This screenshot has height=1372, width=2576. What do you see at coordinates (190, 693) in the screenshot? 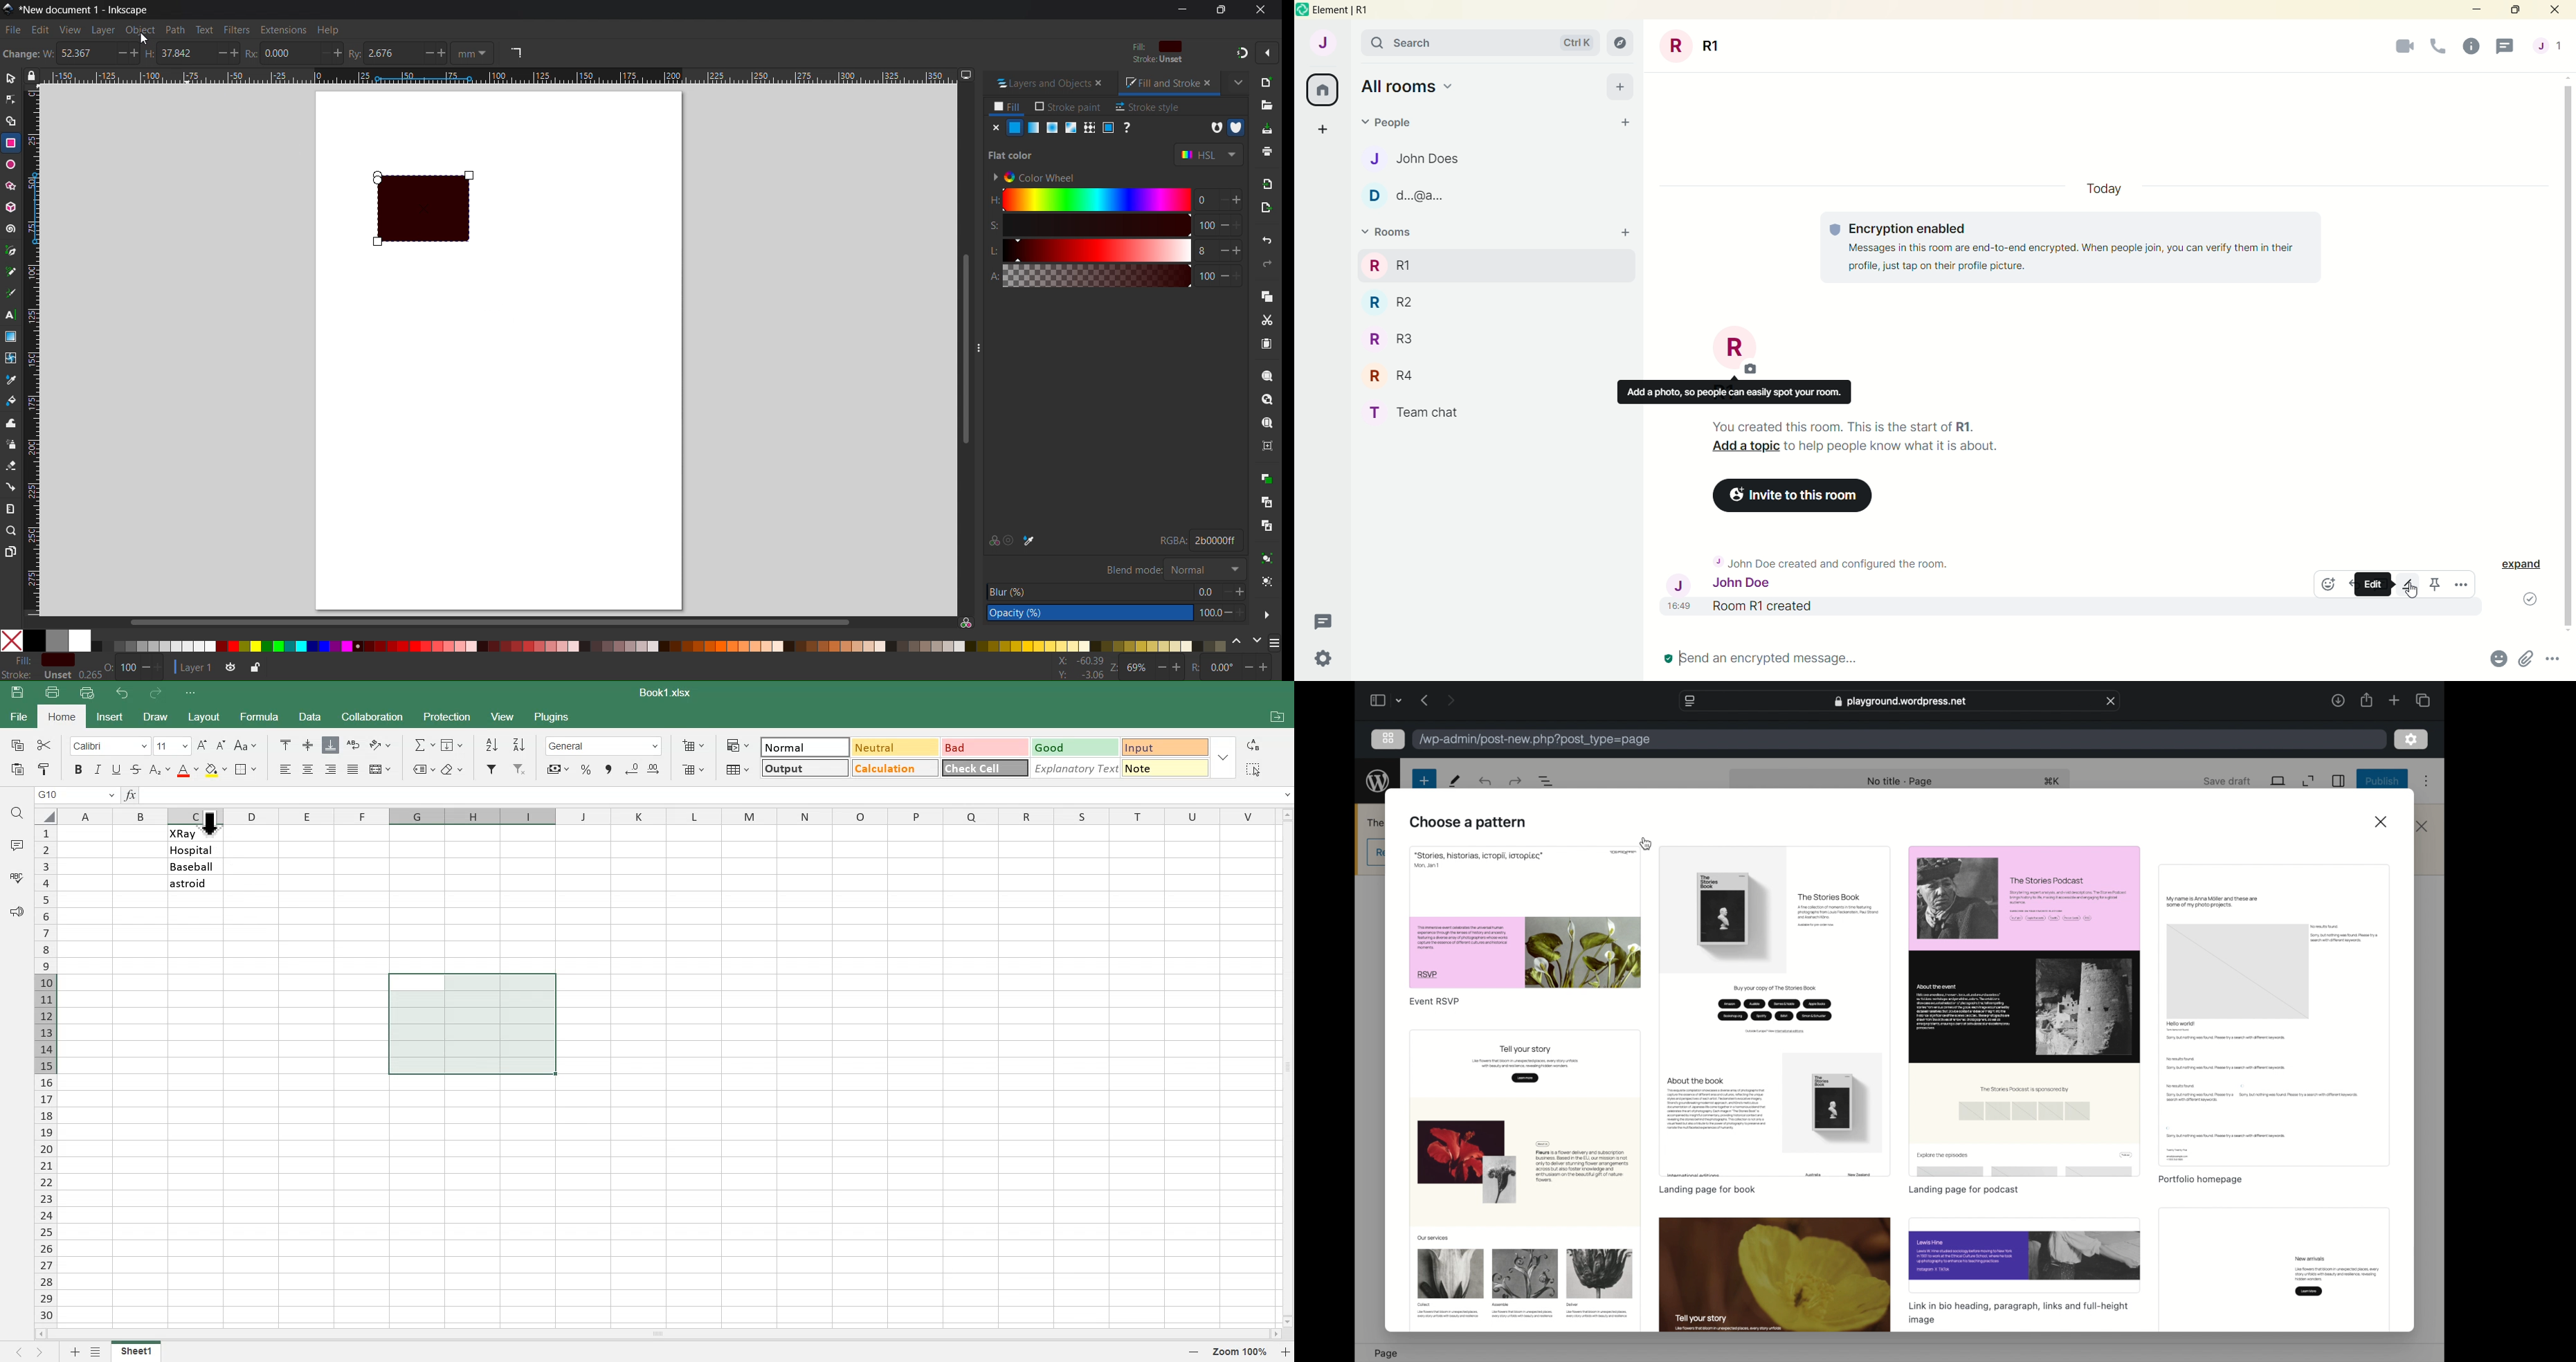
I see `Customize Toolbar` at bounding box center [190, 693].